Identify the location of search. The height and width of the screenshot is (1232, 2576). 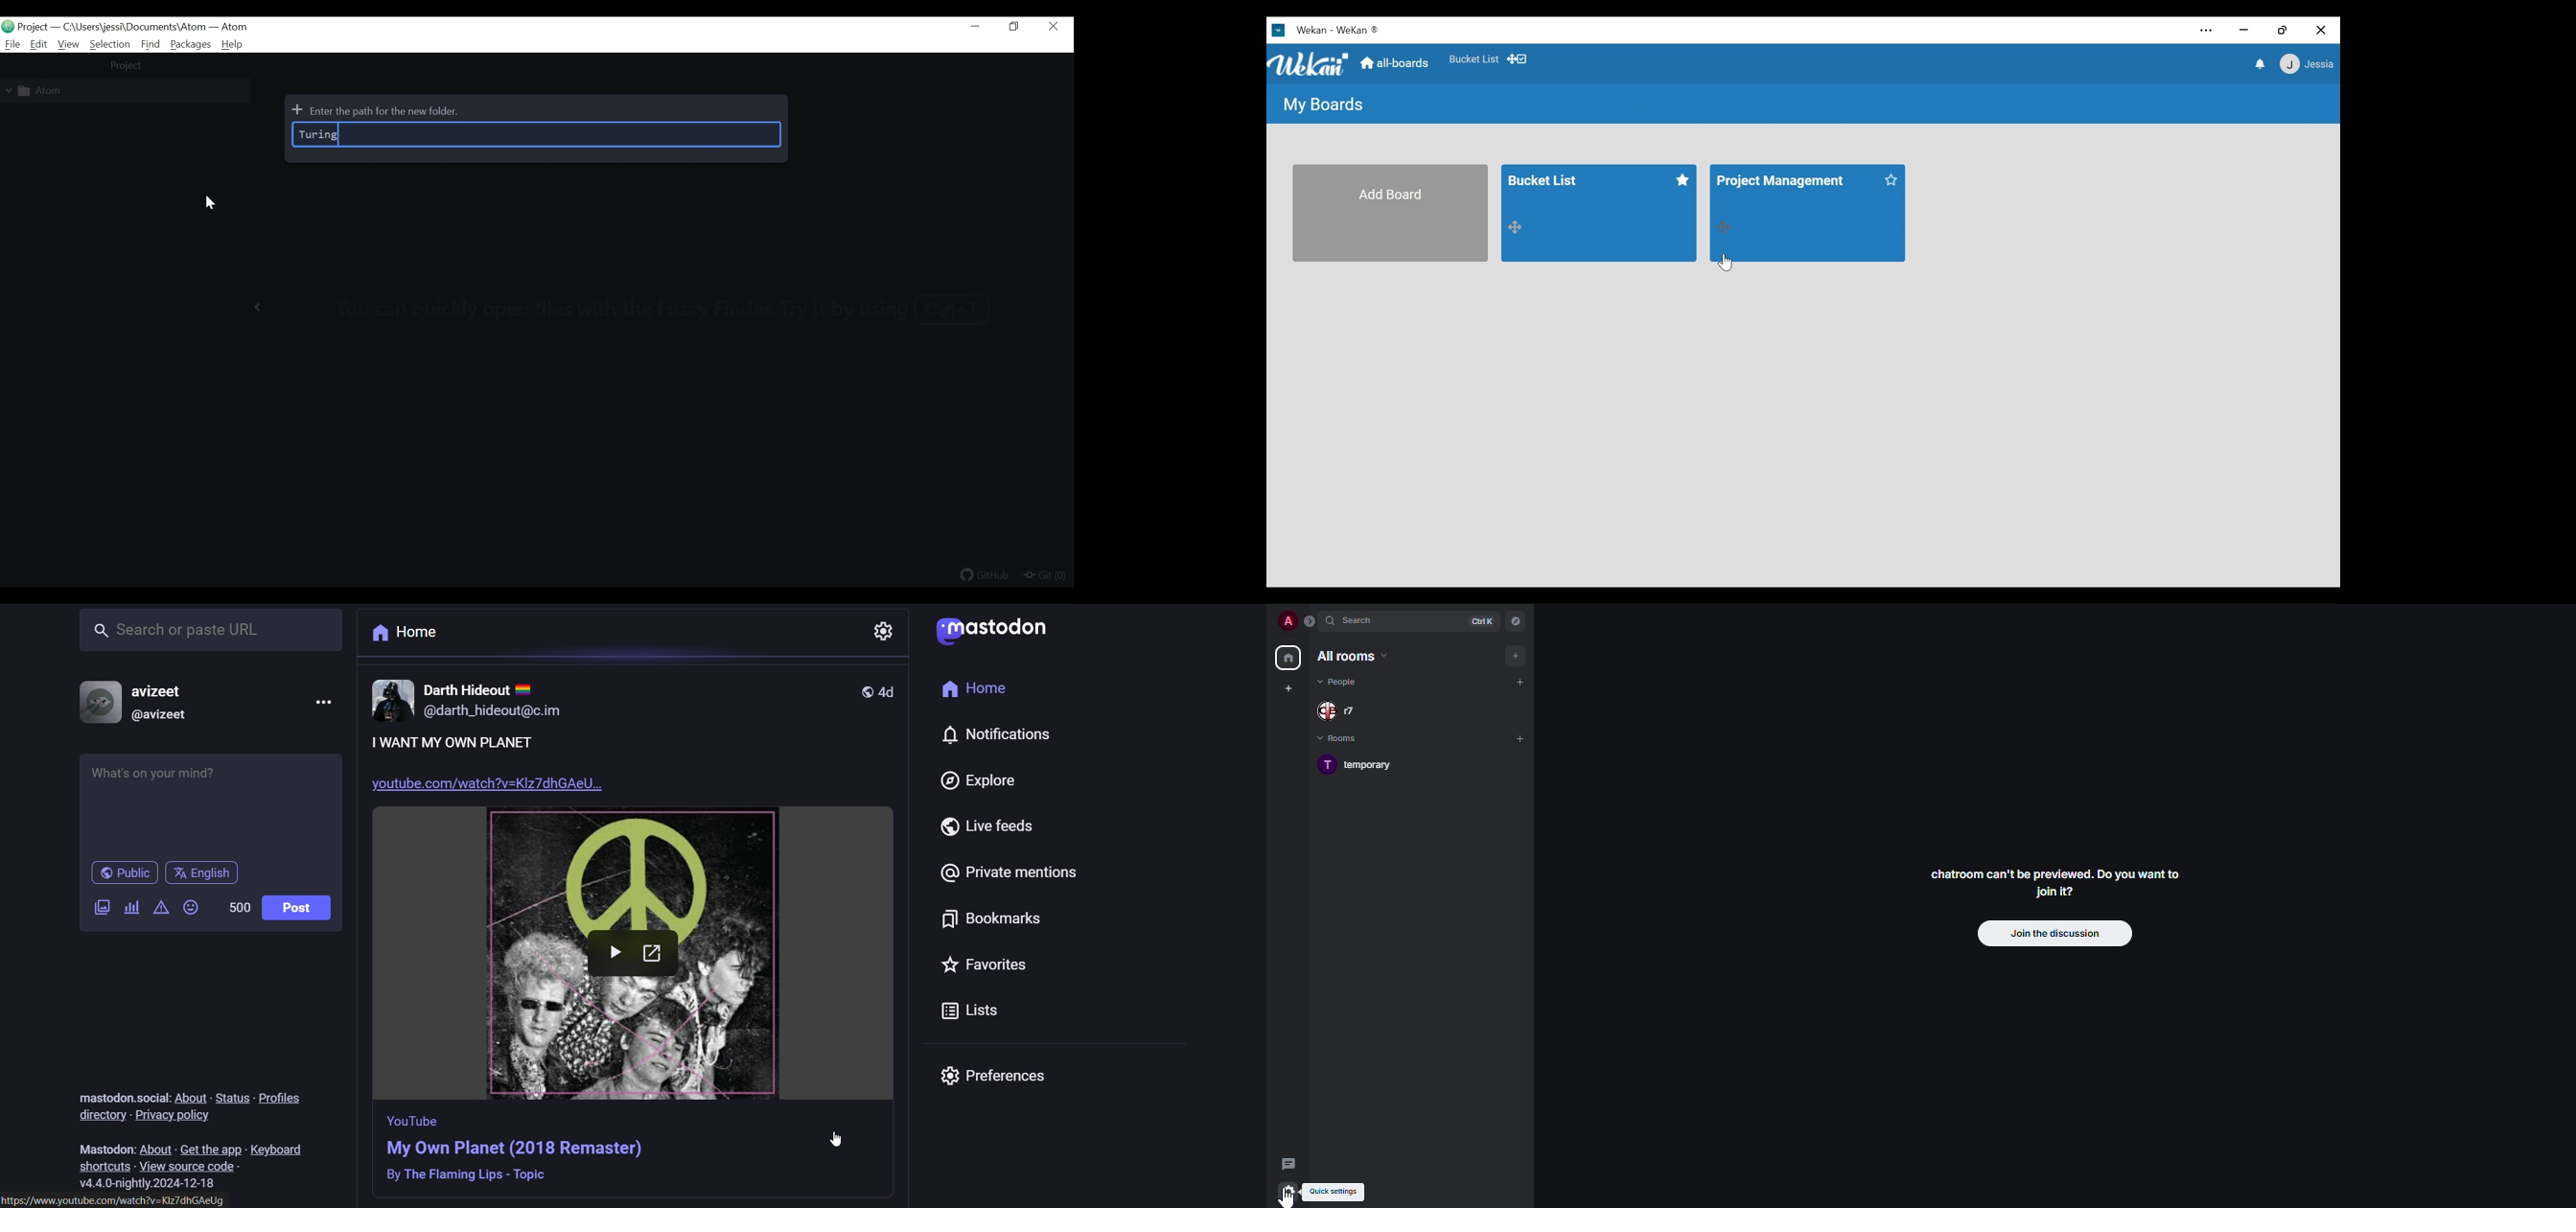
(212, 633).